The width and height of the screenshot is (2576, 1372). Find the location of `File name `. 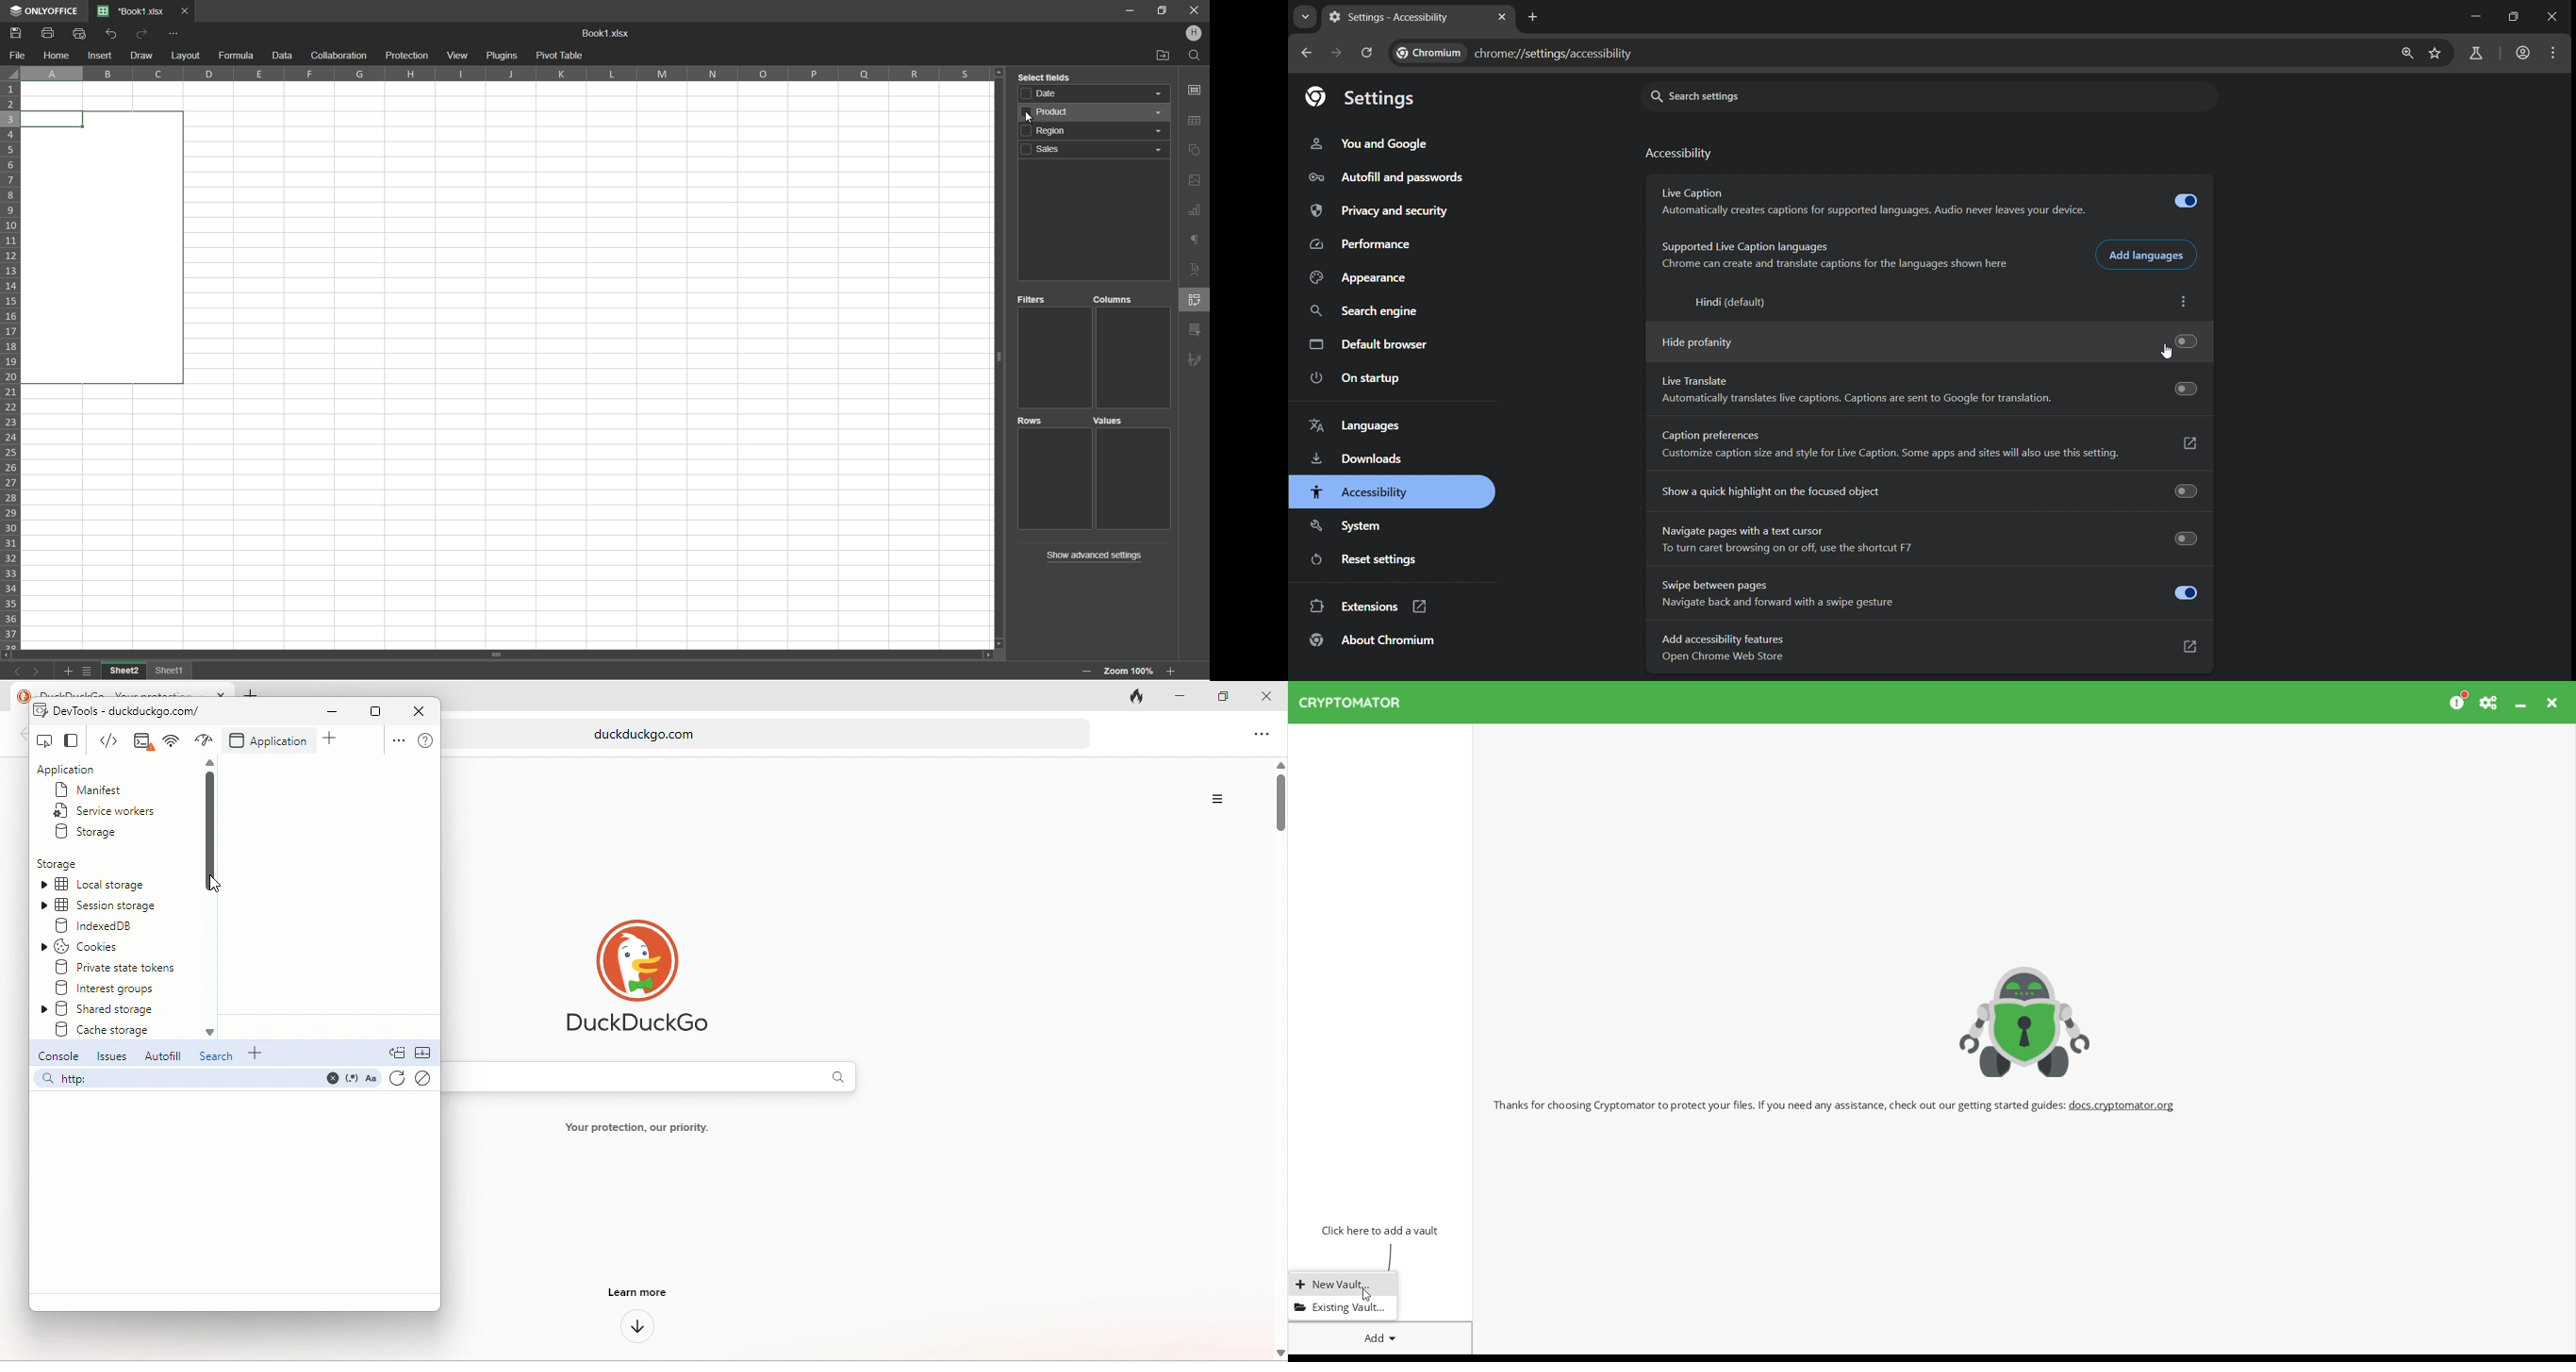

File name  is located at coordinates (132, 12).